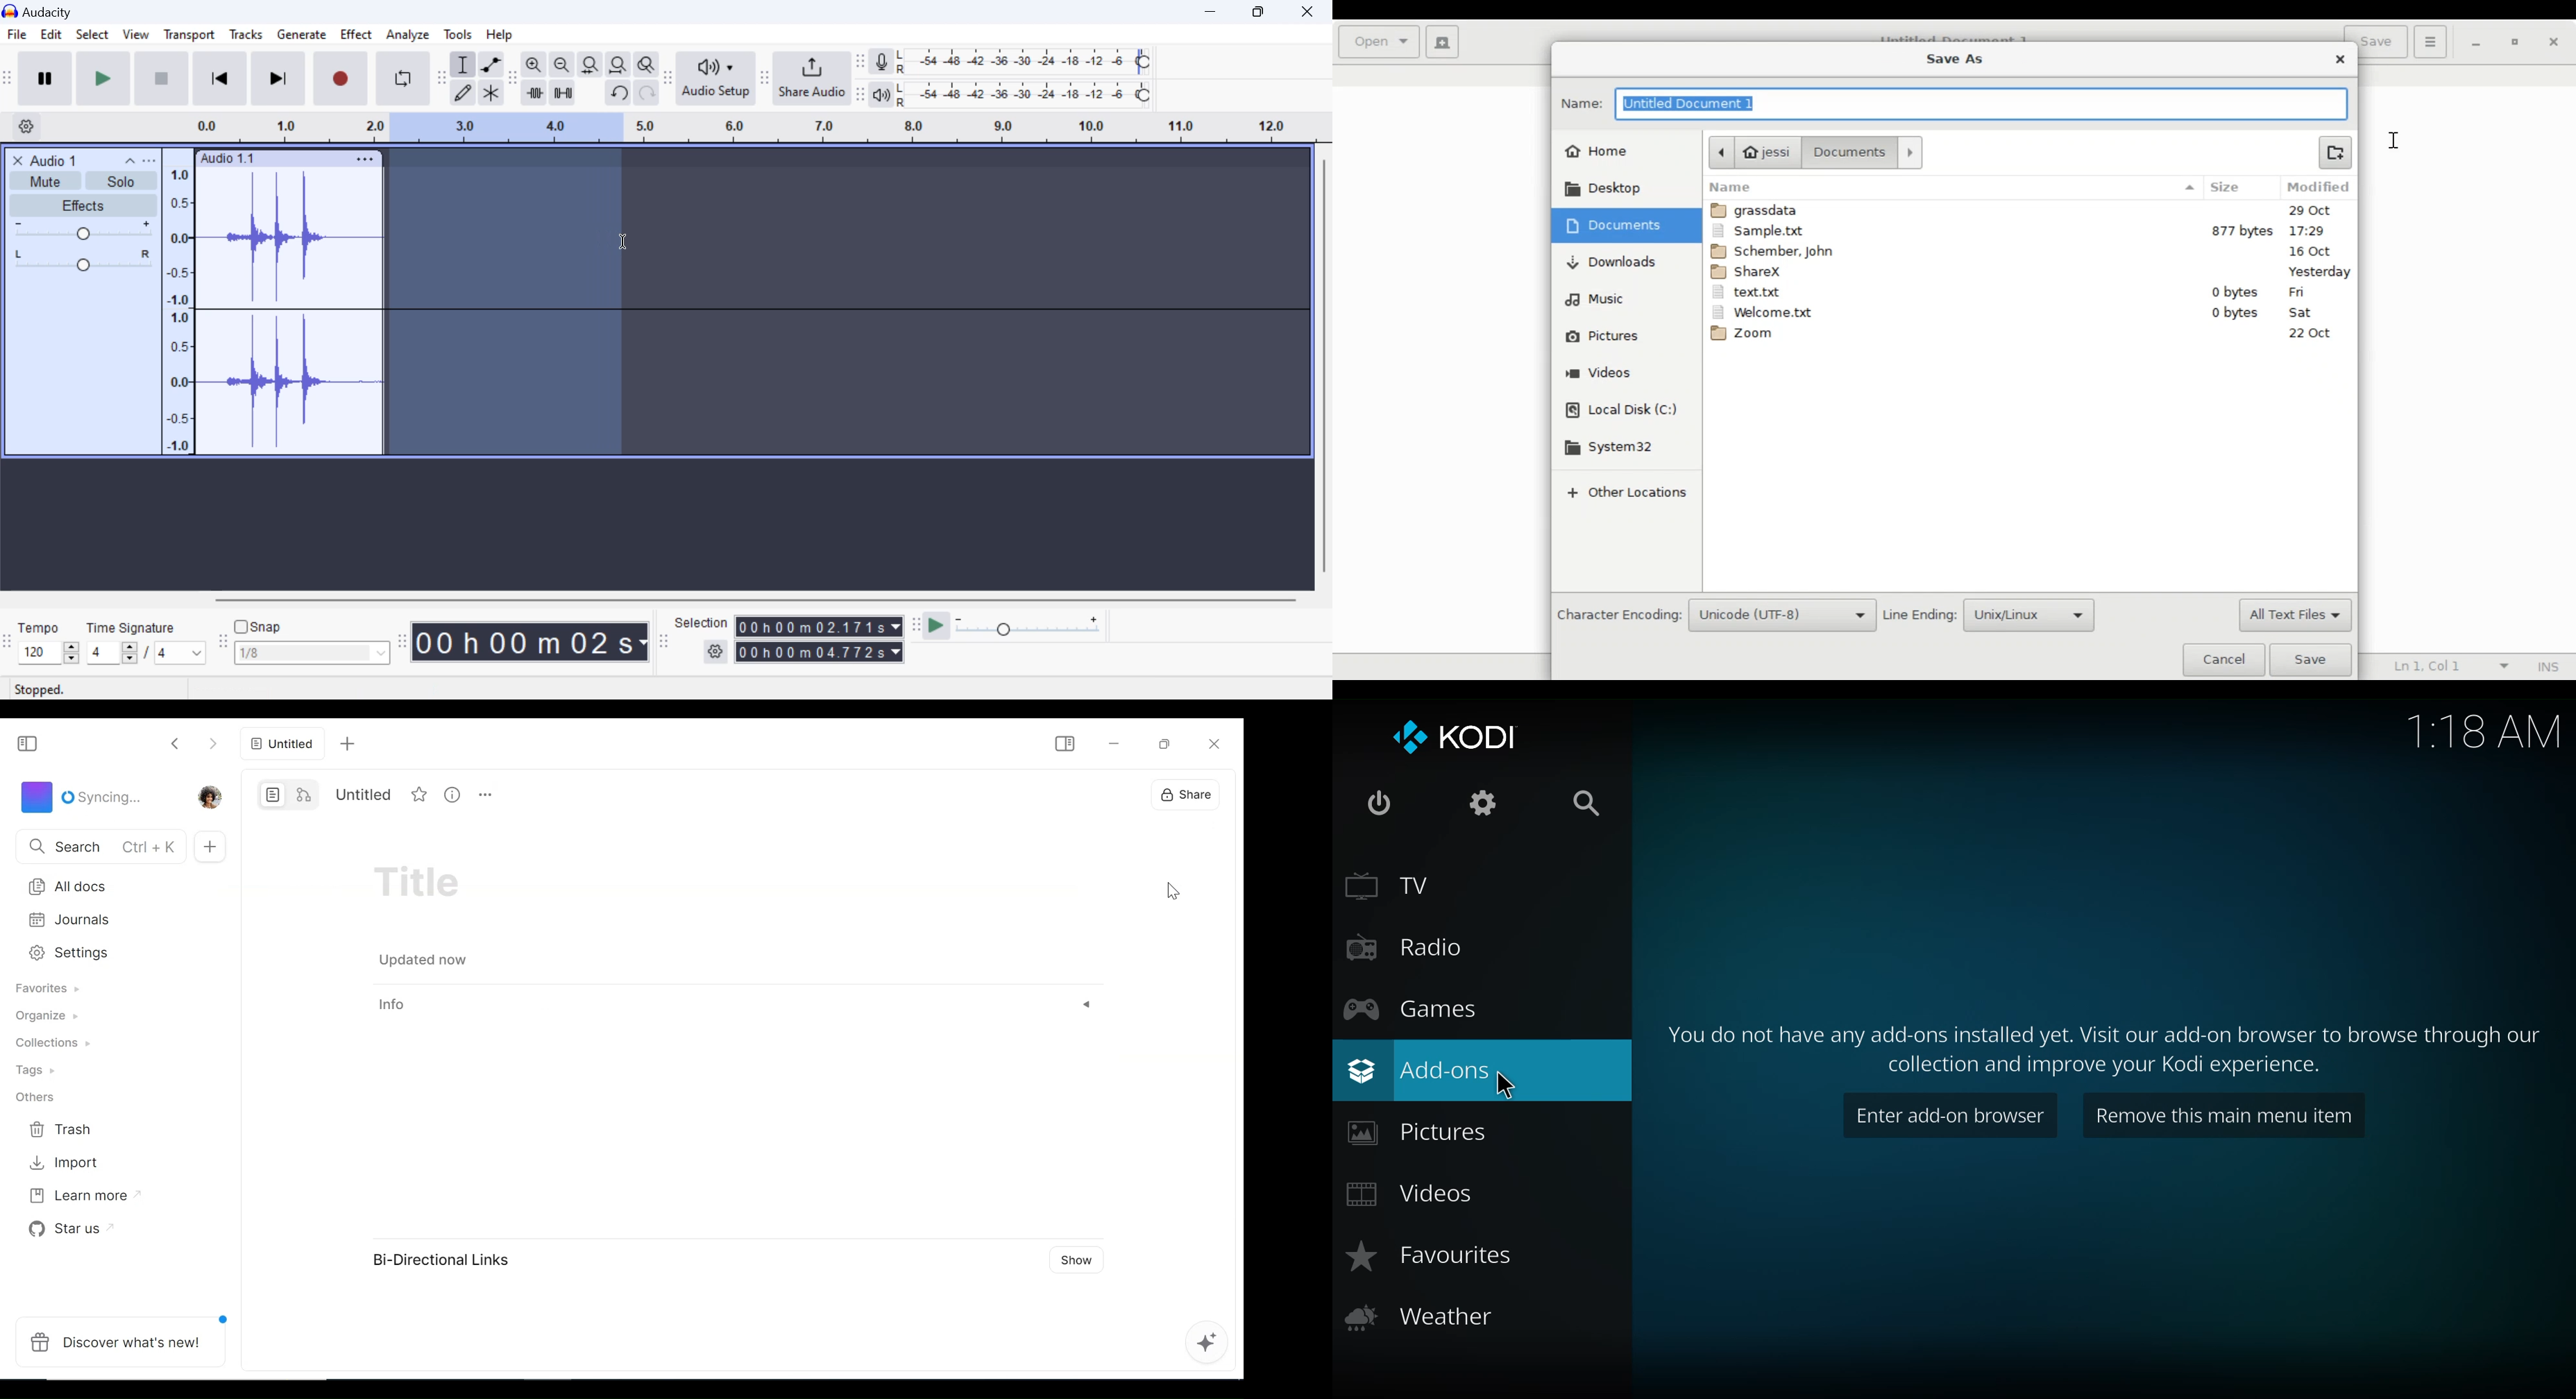  Describe the element at coordinates (408, 35) in the screenshot. I see `Analyze` at that location.